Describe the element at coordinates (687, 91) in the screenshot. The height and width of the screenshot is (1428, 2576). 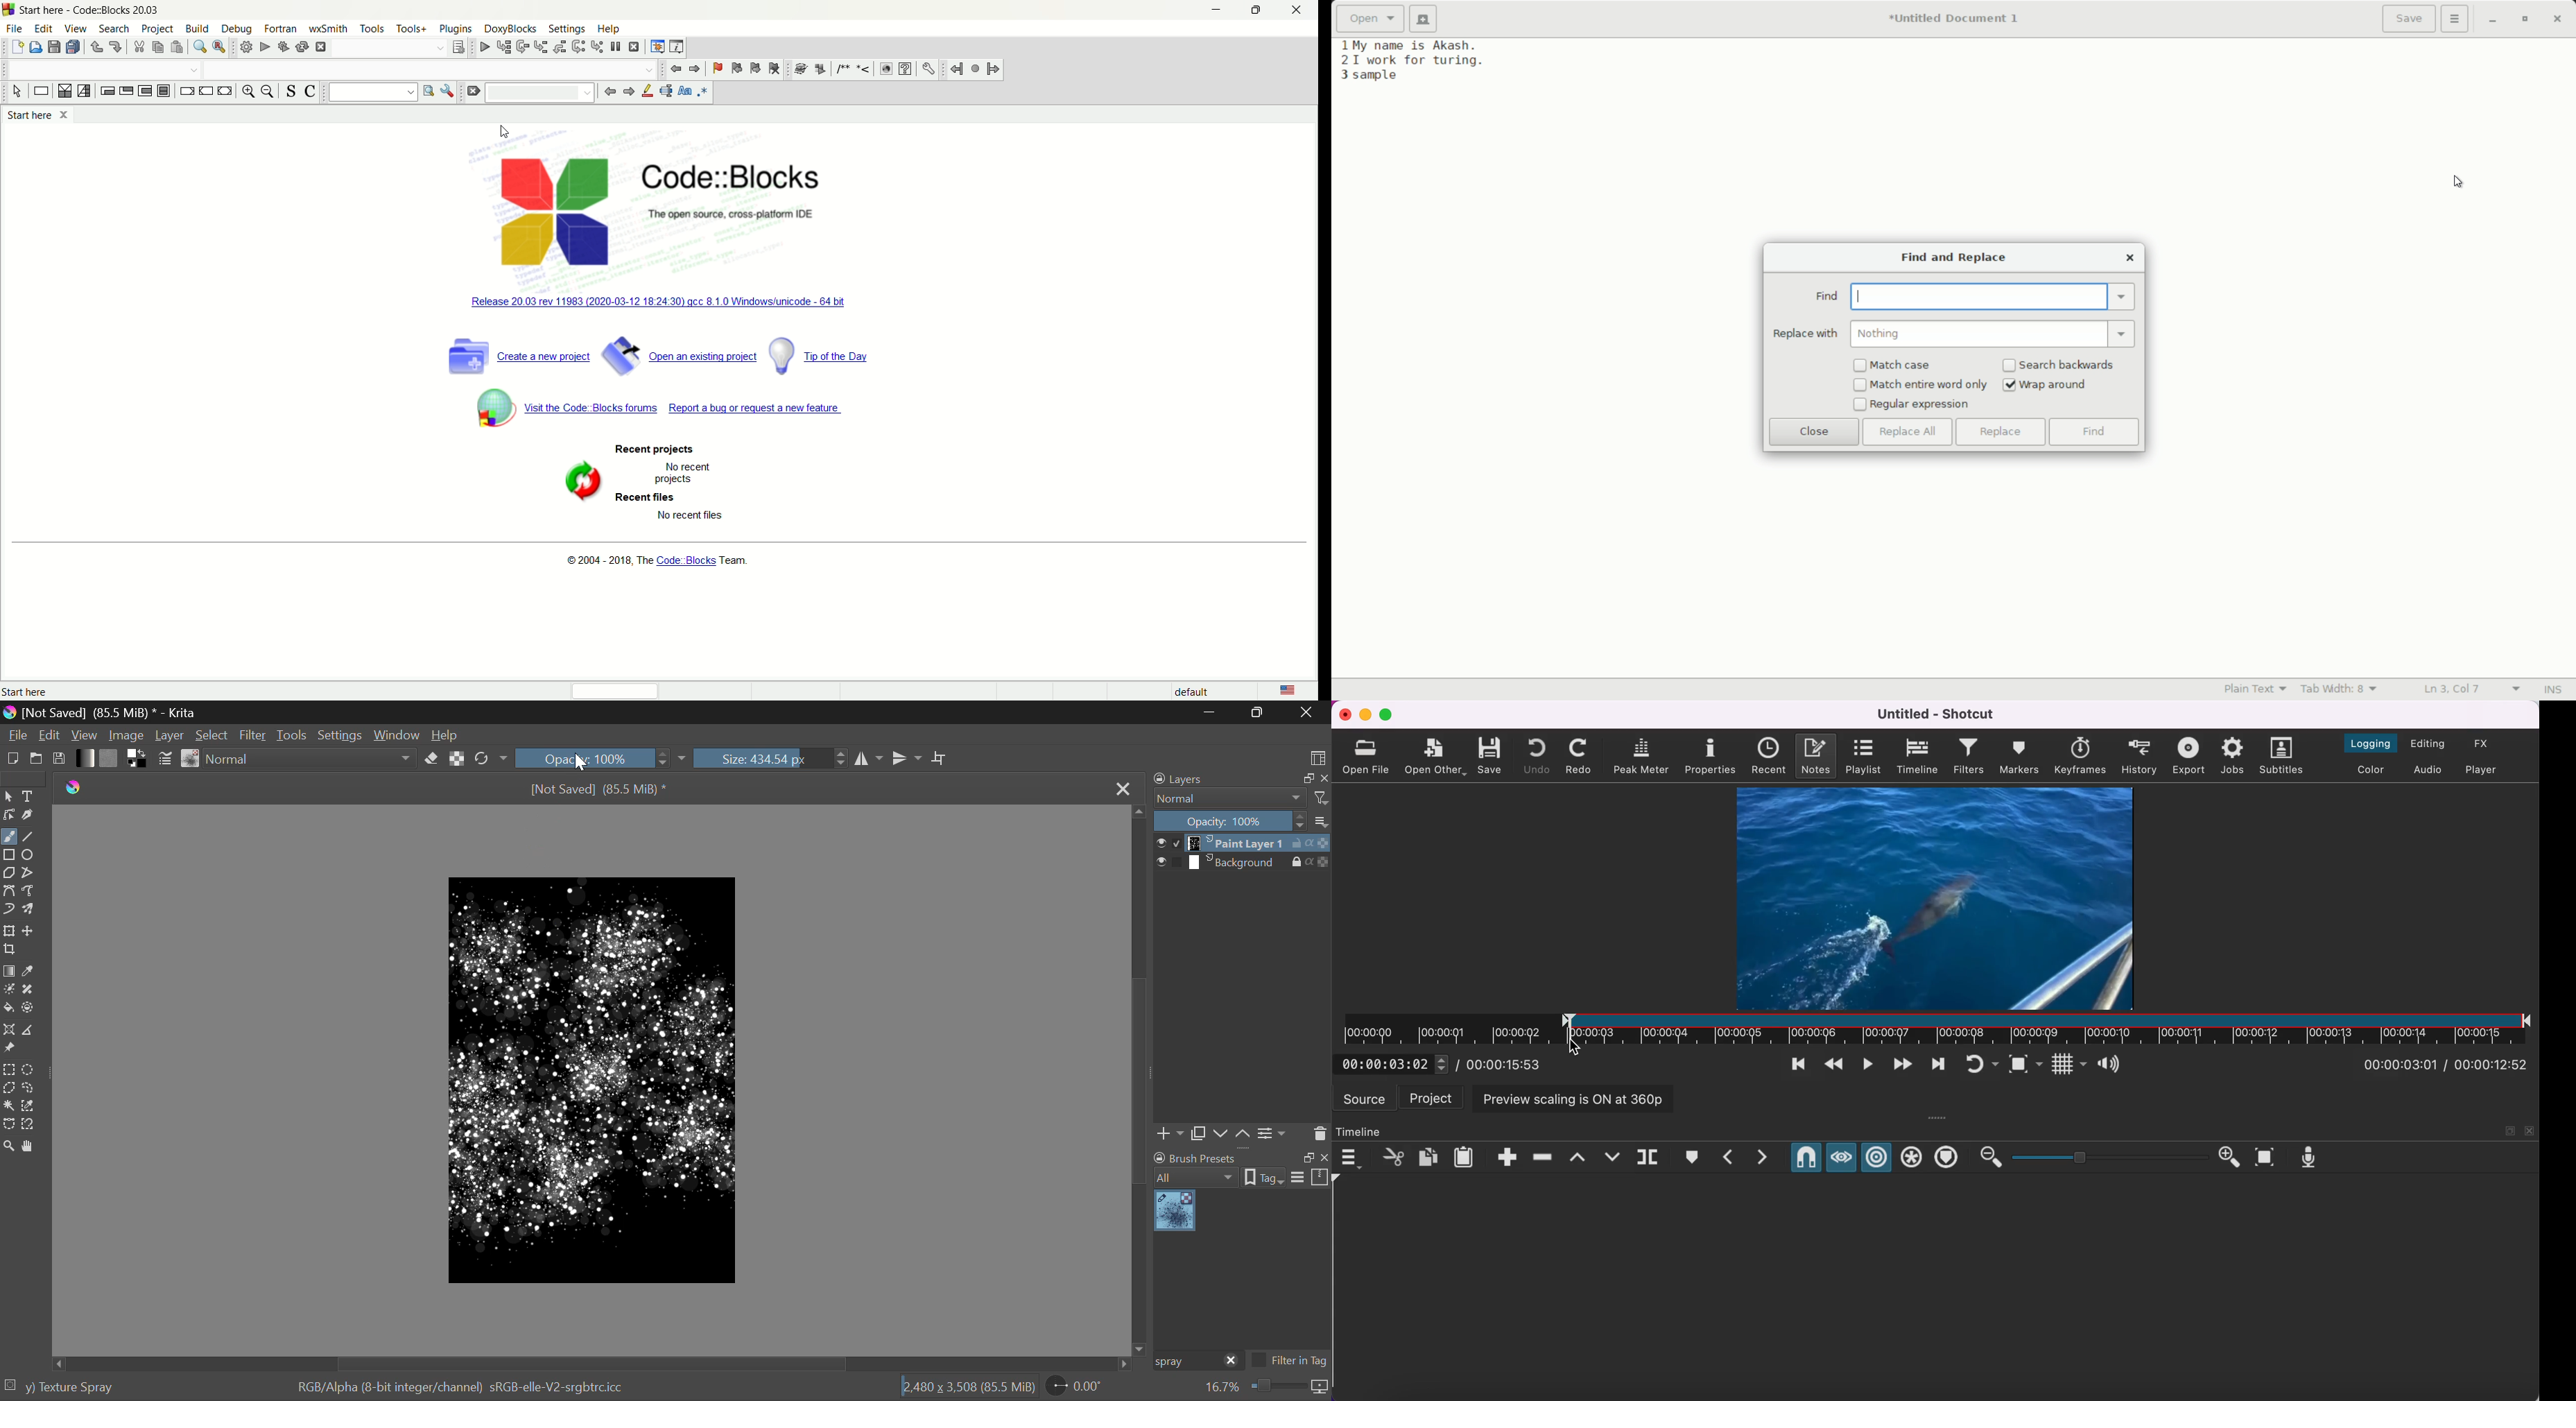
I see `match case` at that location.